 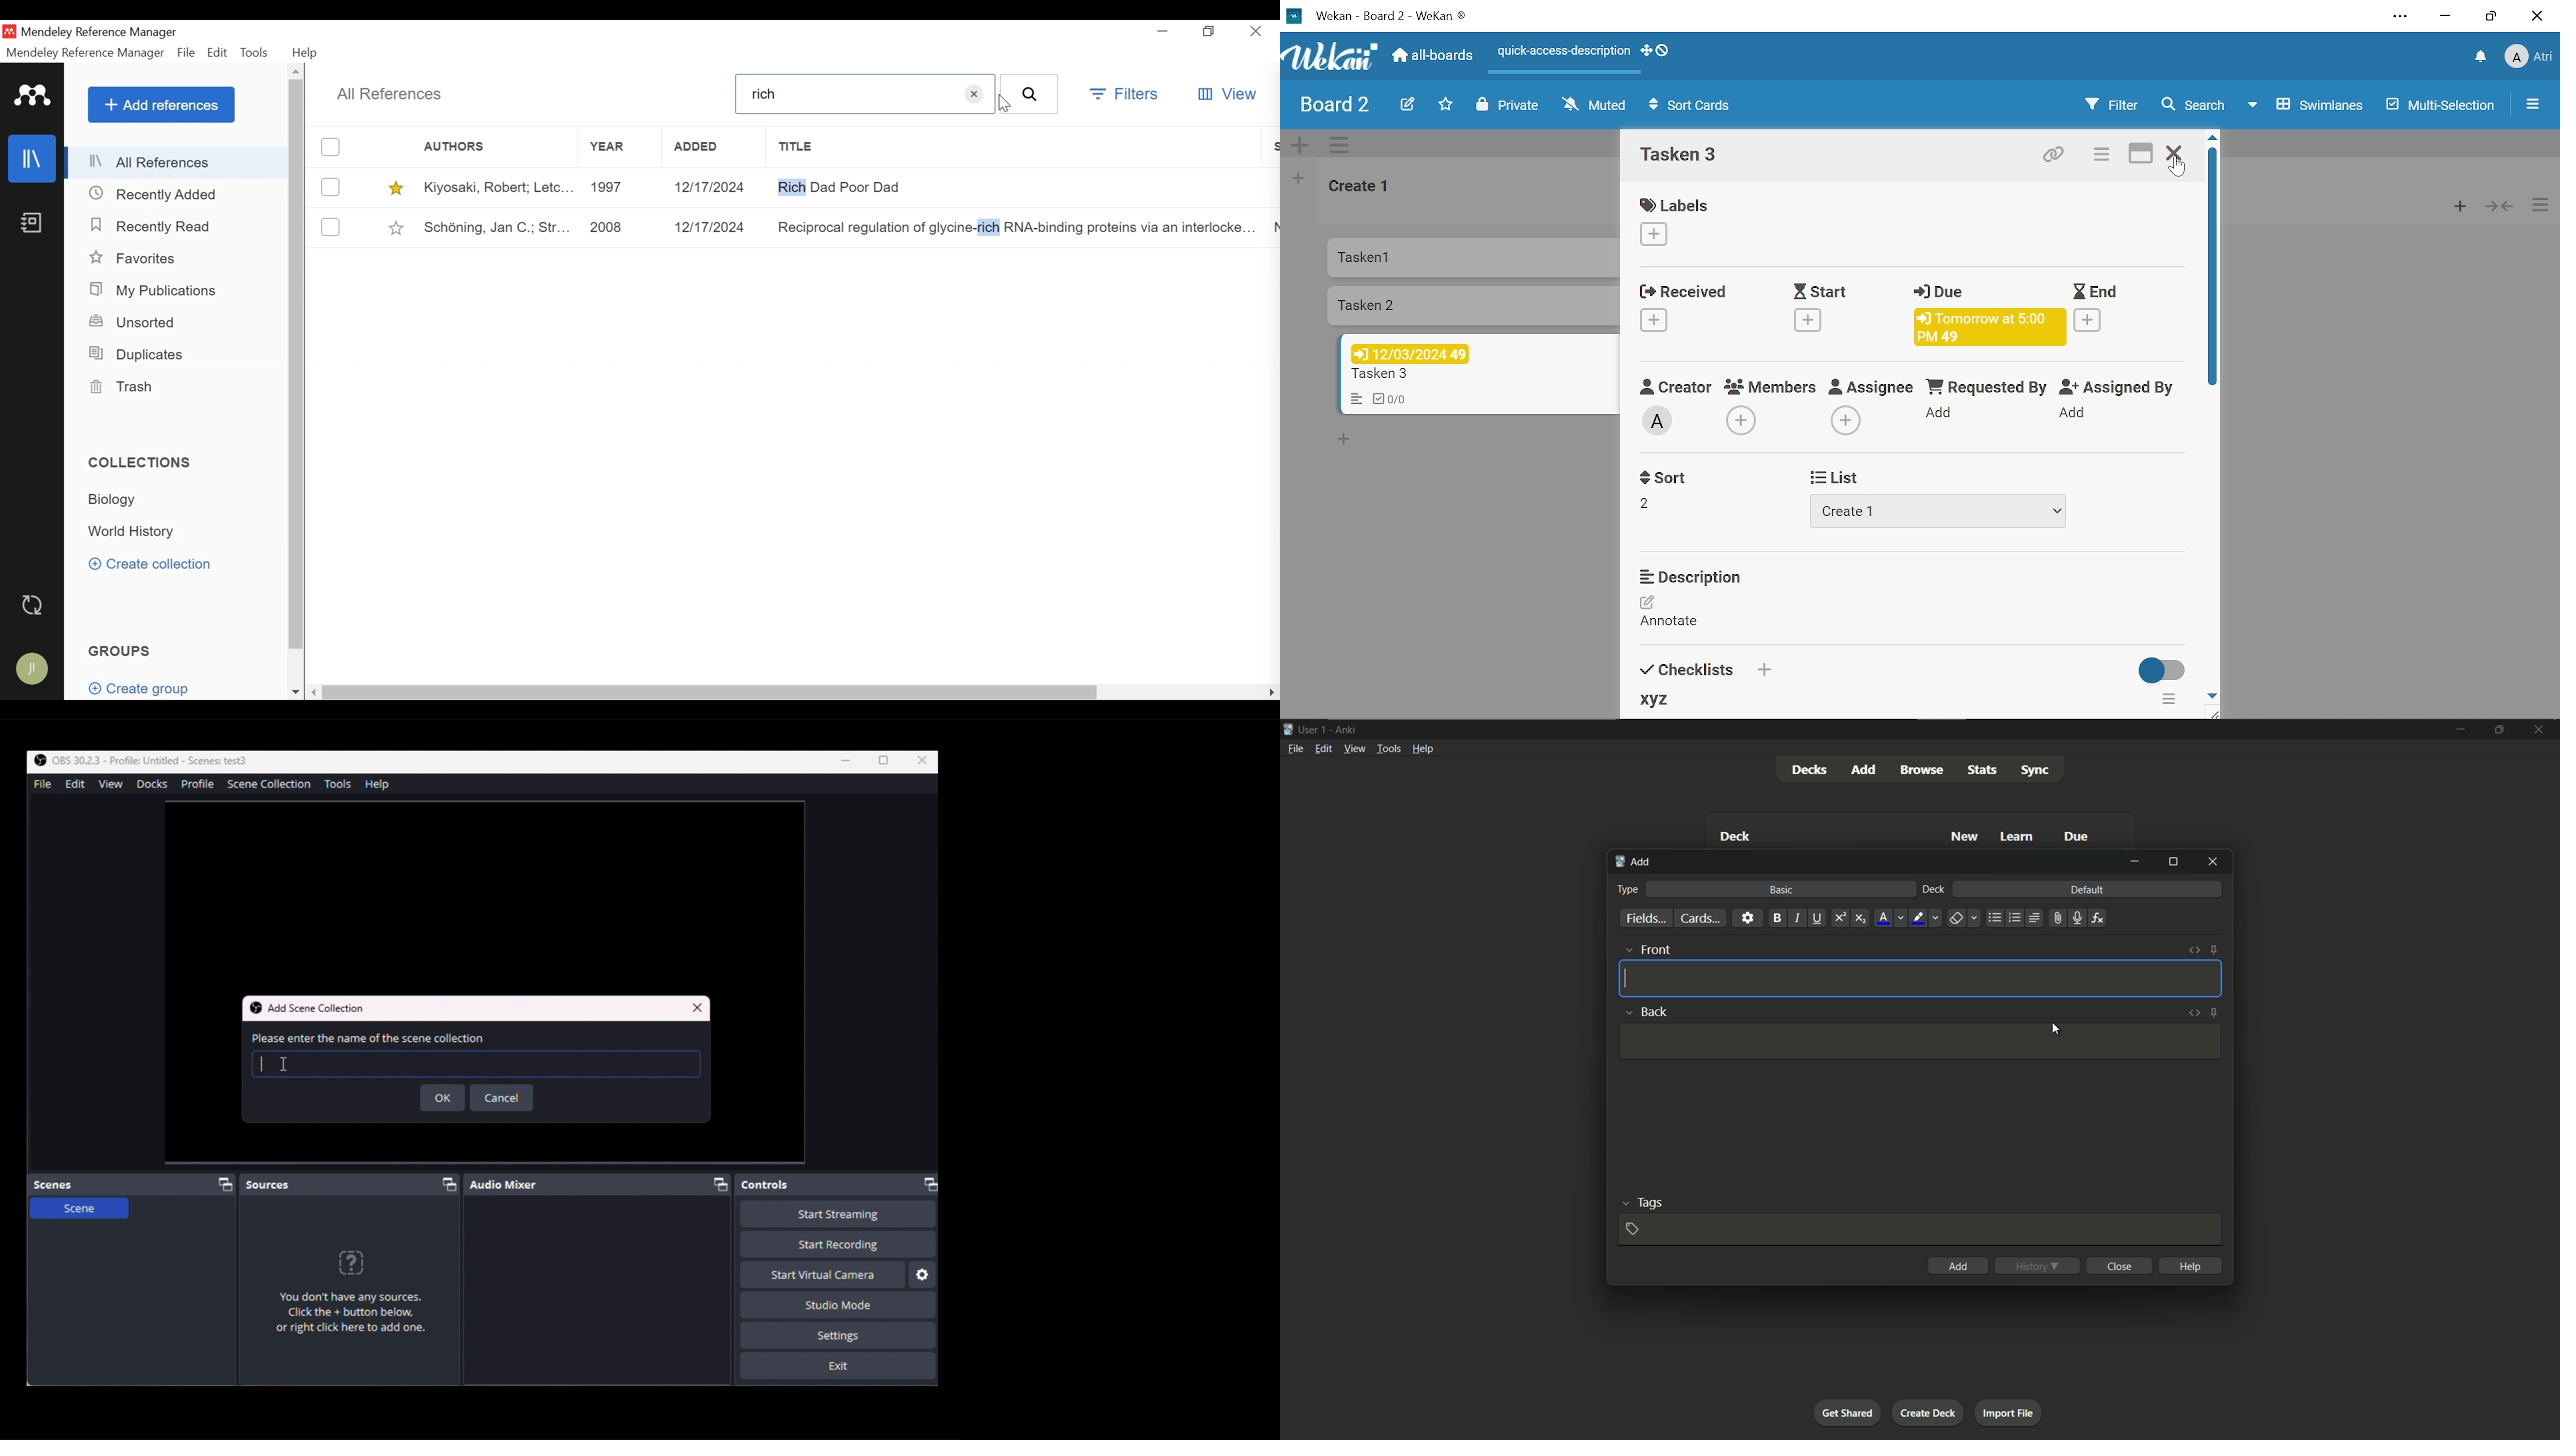 I want to click on toggle sticky, so click(x=2213, y=1013).